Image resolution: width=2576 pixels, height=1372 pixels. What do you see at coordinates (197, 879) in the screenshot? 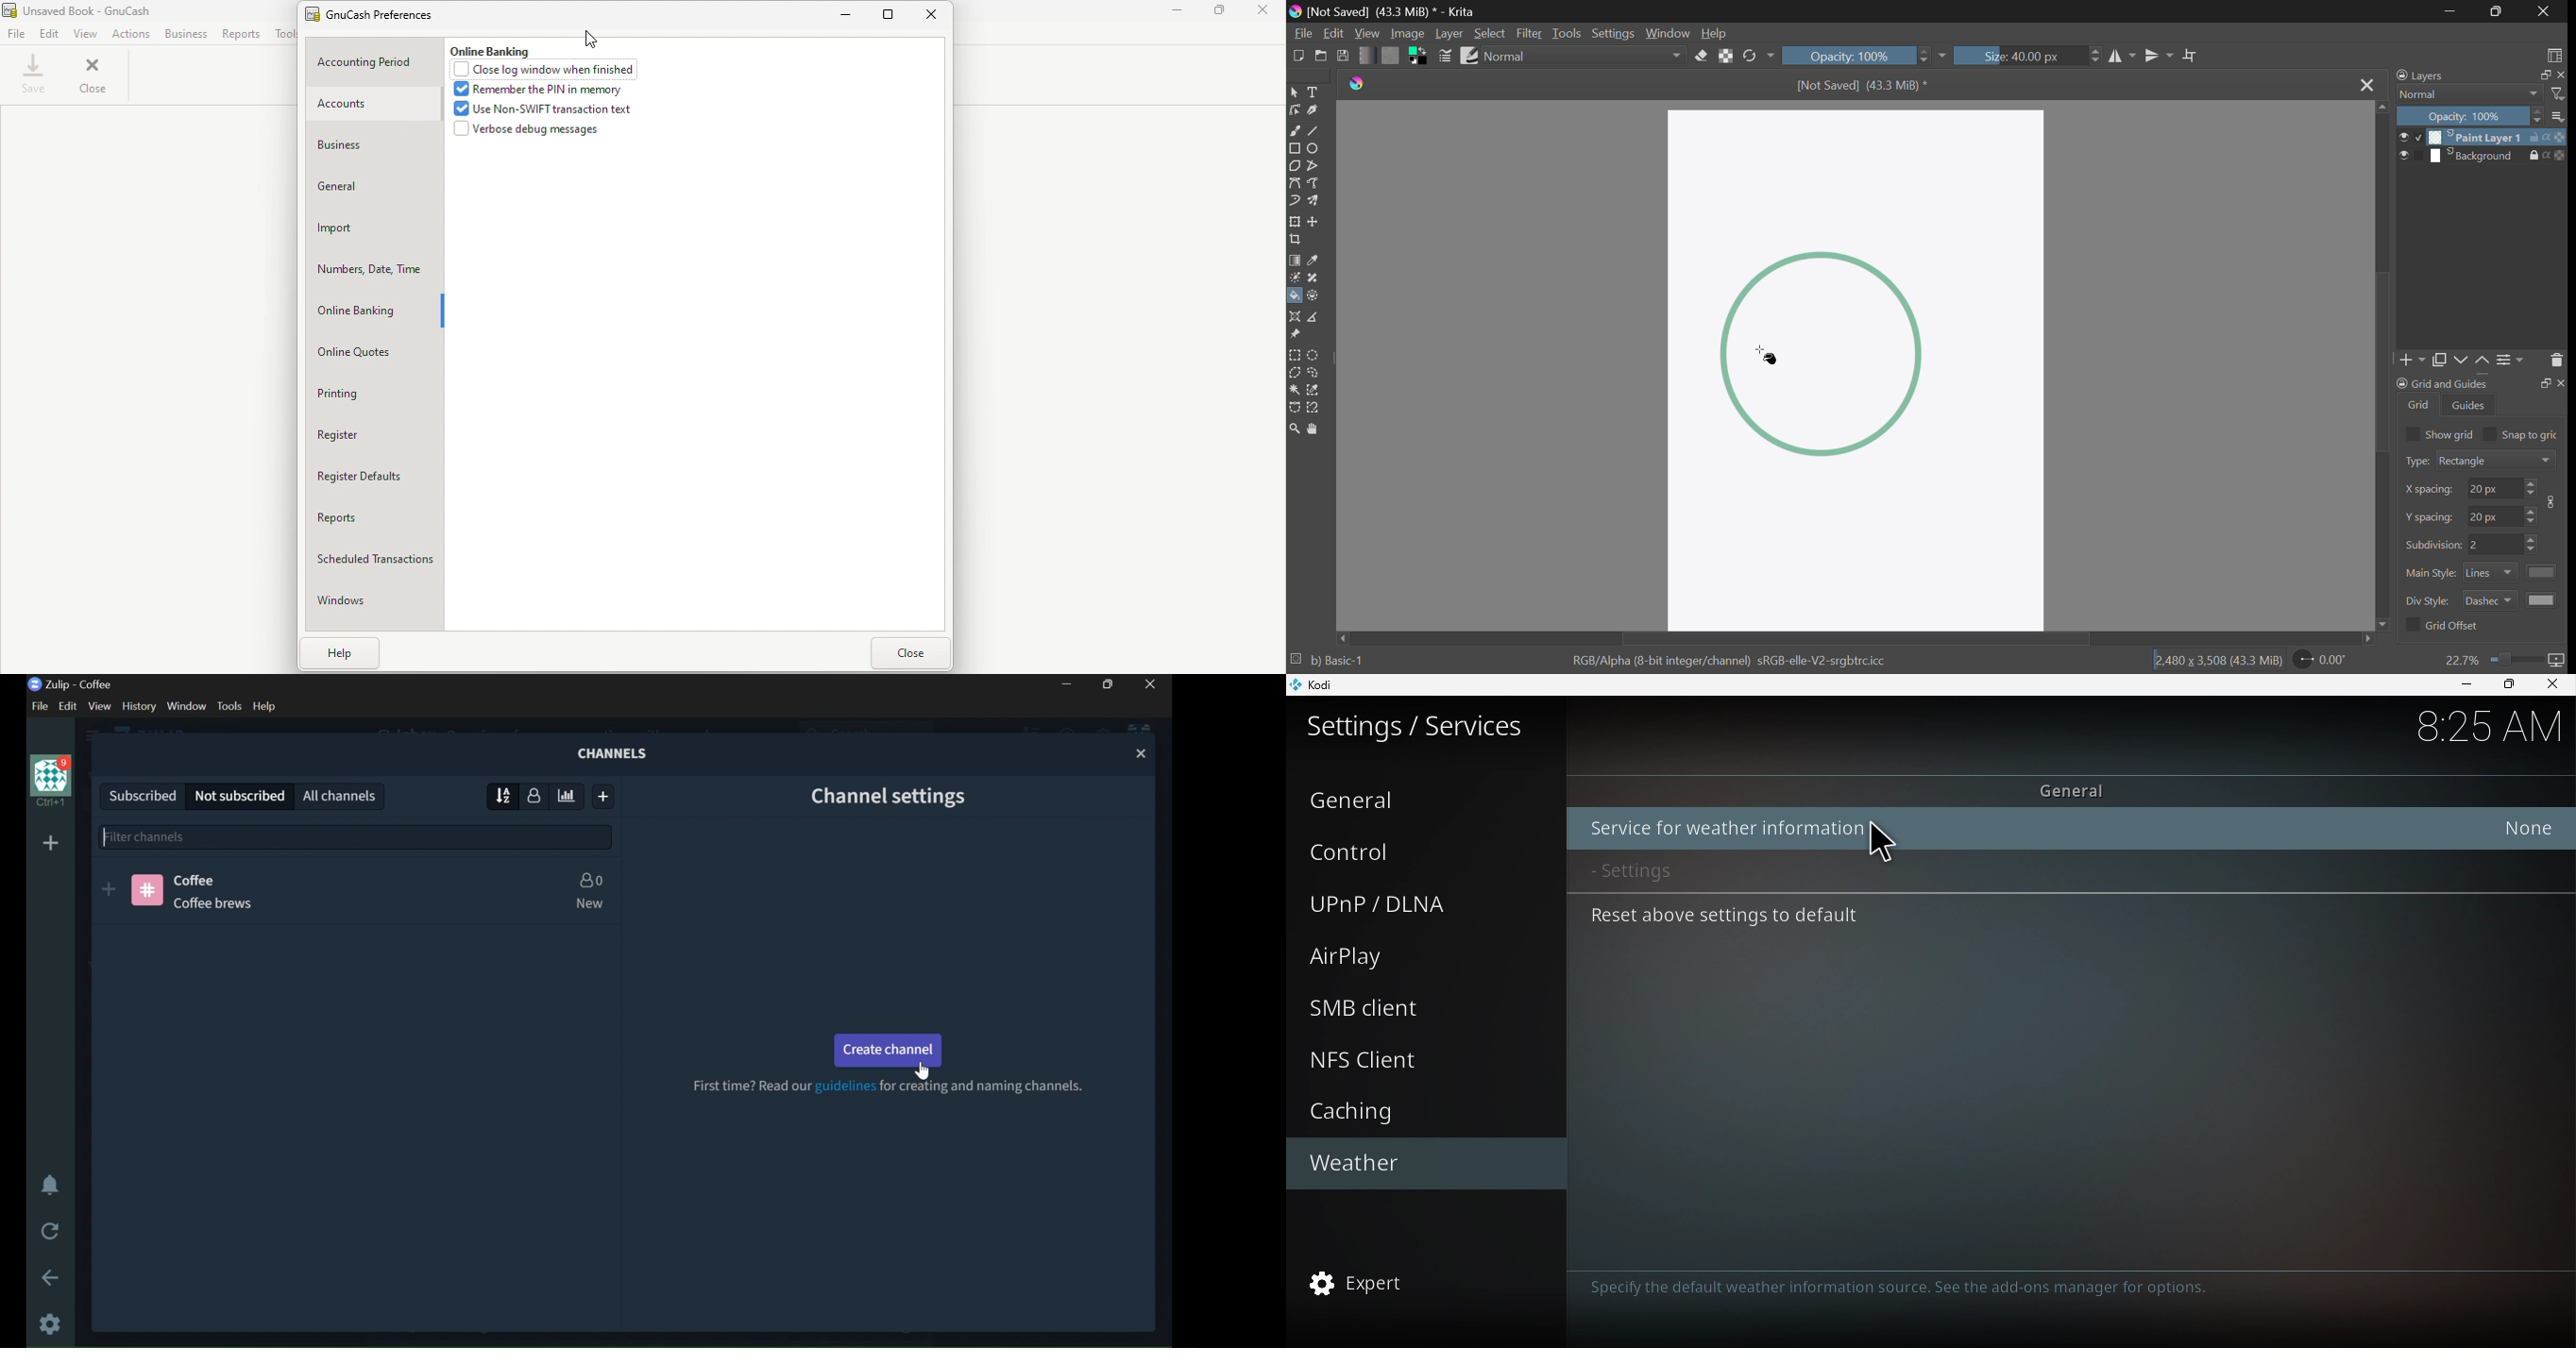
I see `CHANNEL NAME` at bounding box center [197, 879].